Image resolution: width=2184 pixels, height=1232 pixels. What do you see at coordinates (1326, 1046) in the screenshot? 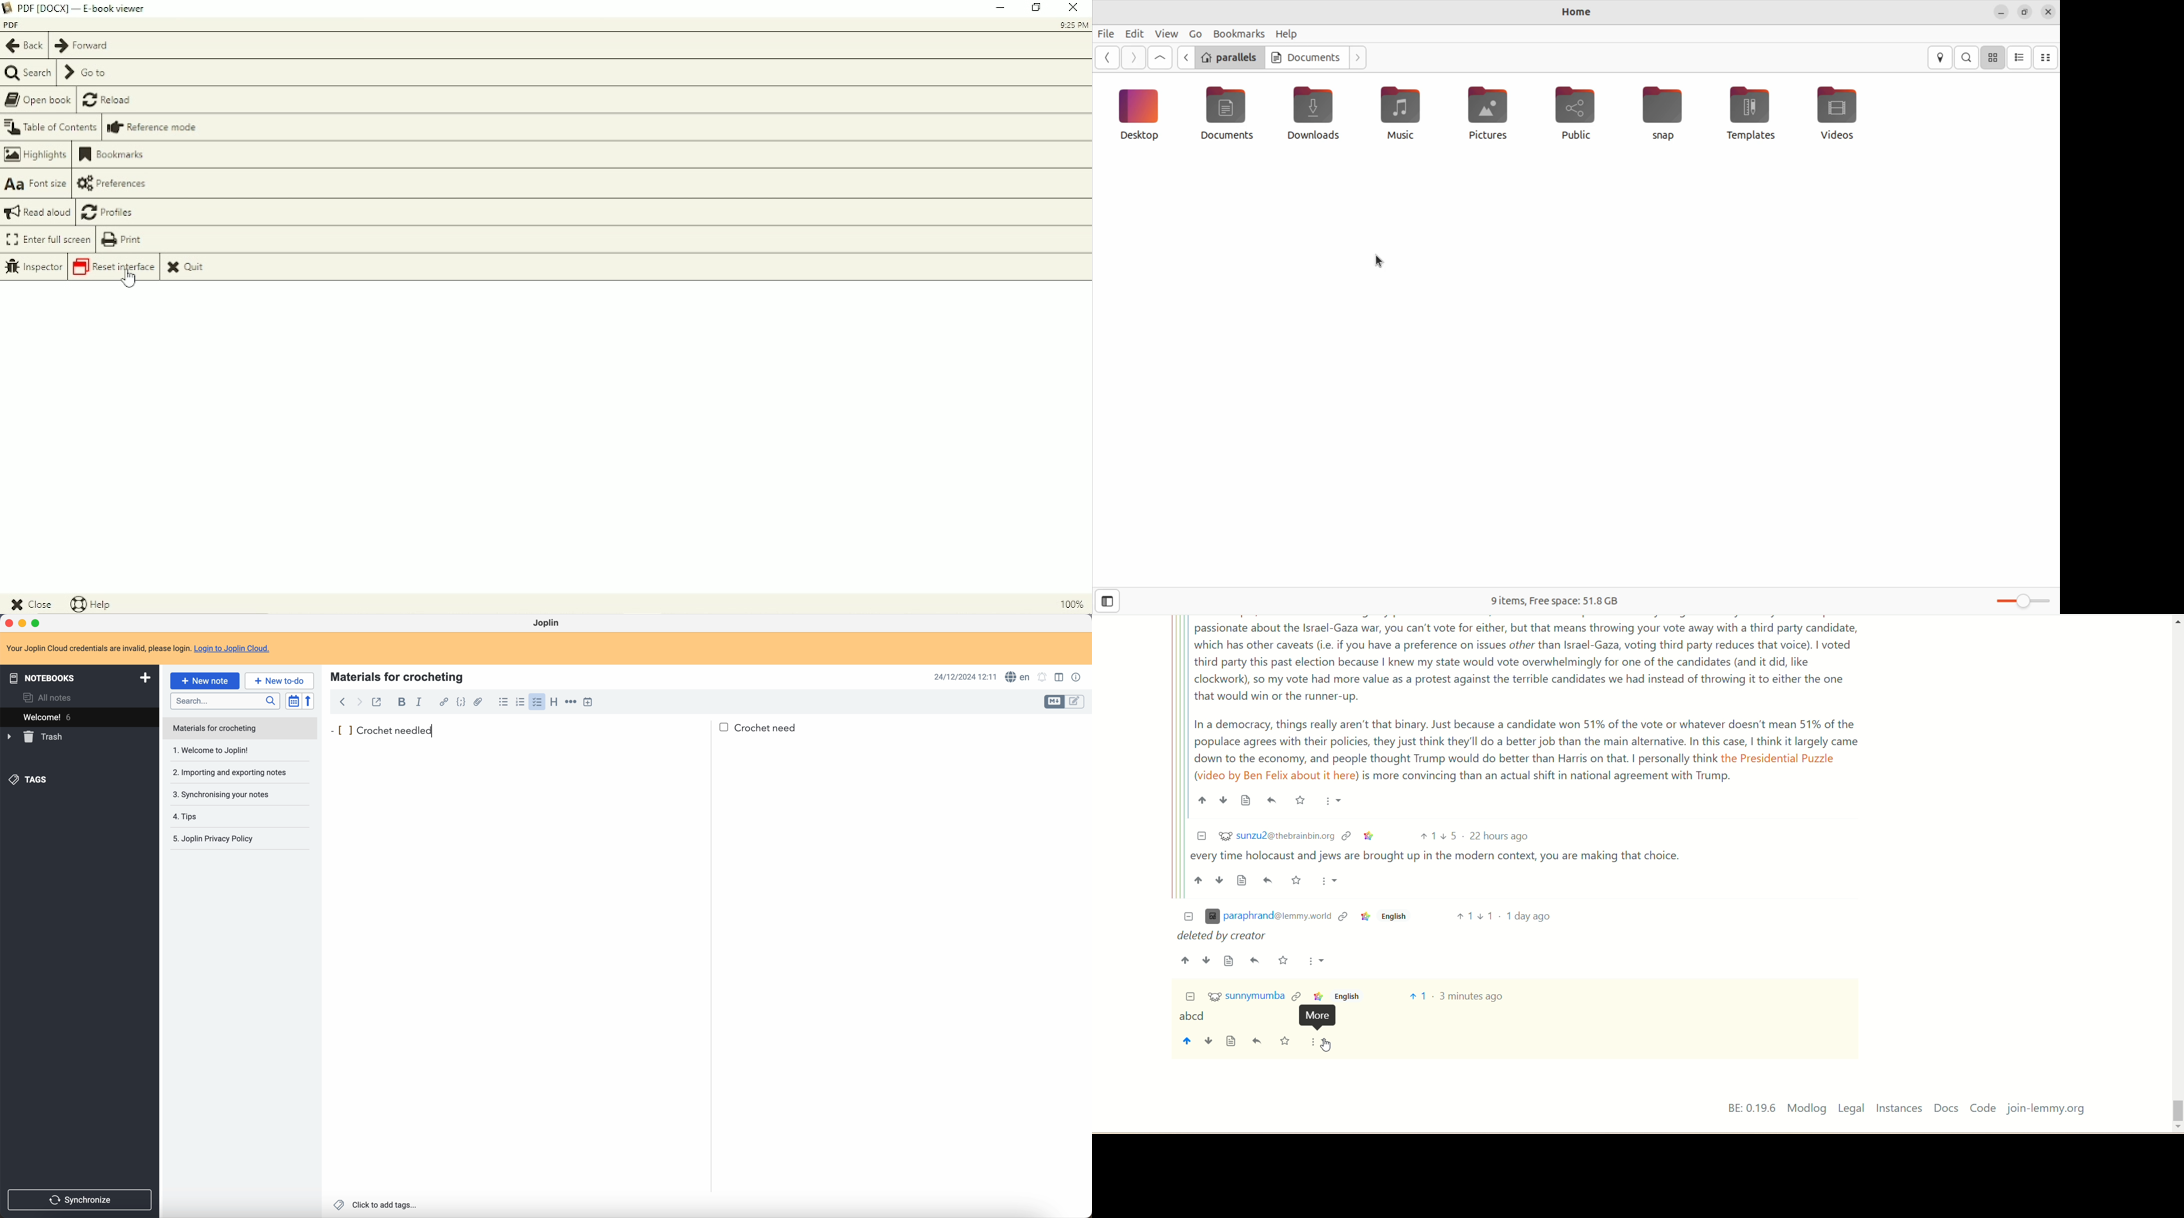
I see `cursor` at bounding box center [1326, 1046].